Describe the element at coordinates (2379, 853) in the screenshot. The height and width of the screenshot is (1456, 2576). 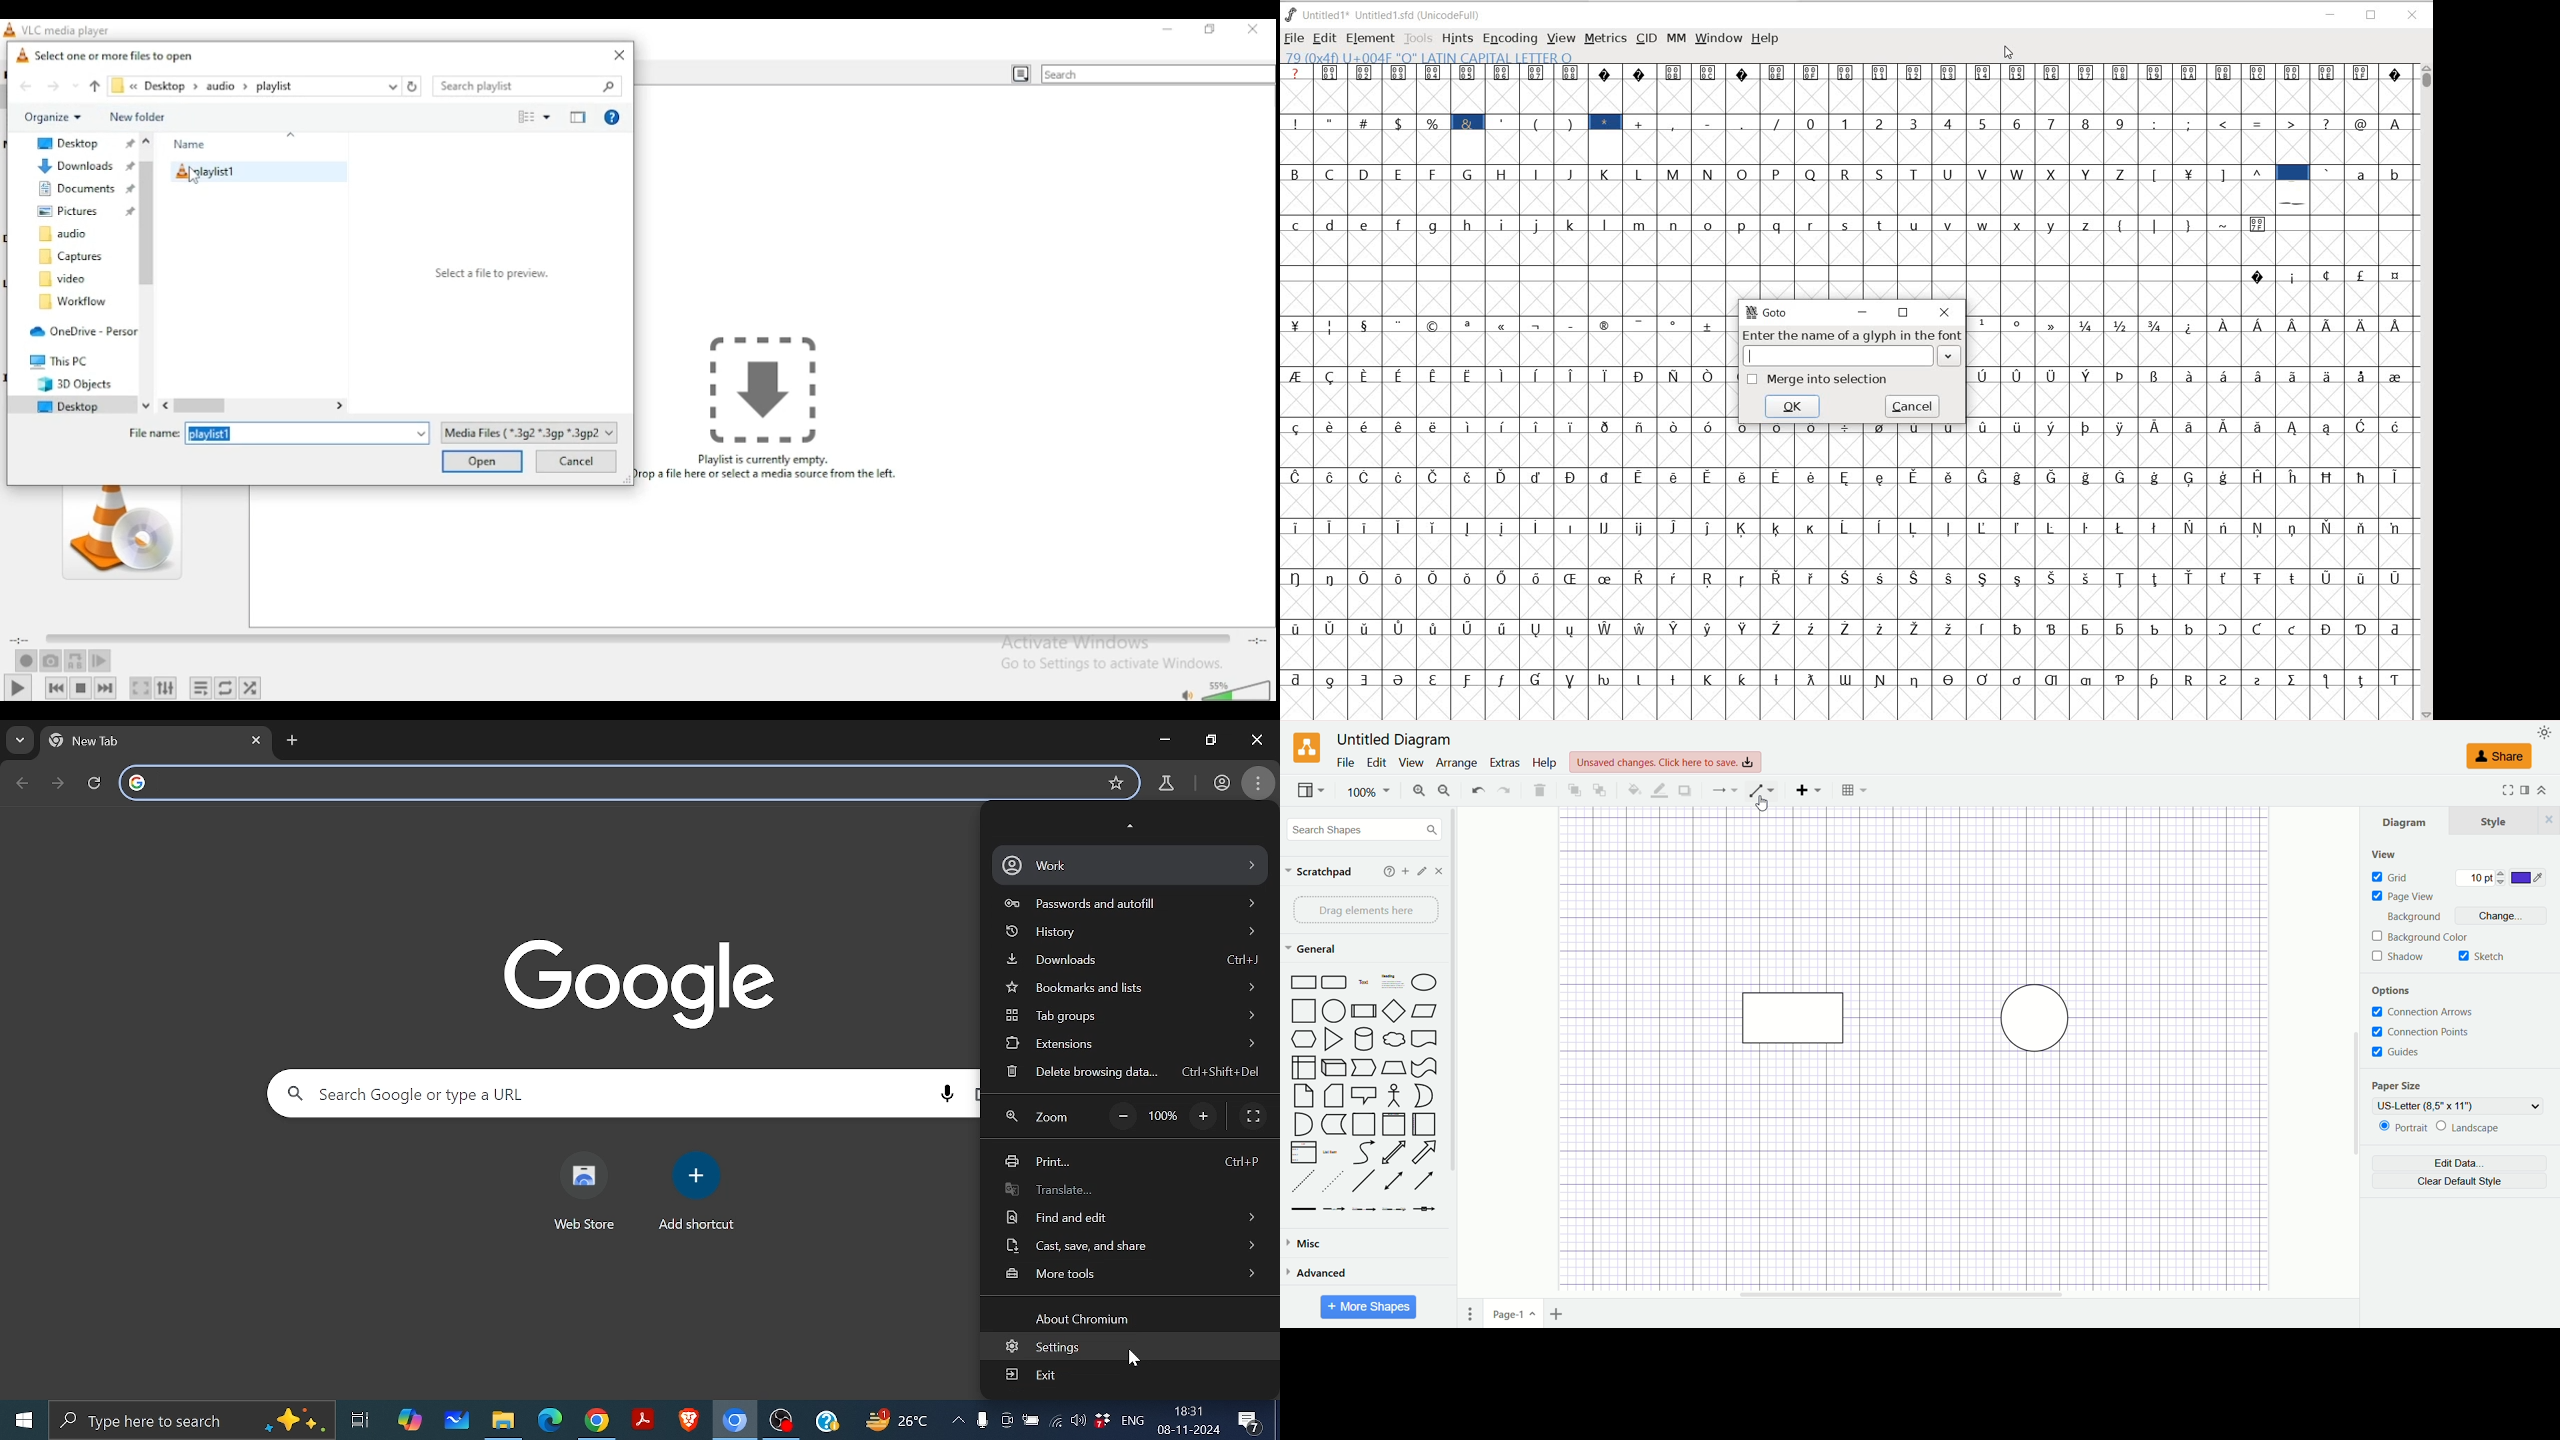
I see `view` at that location.